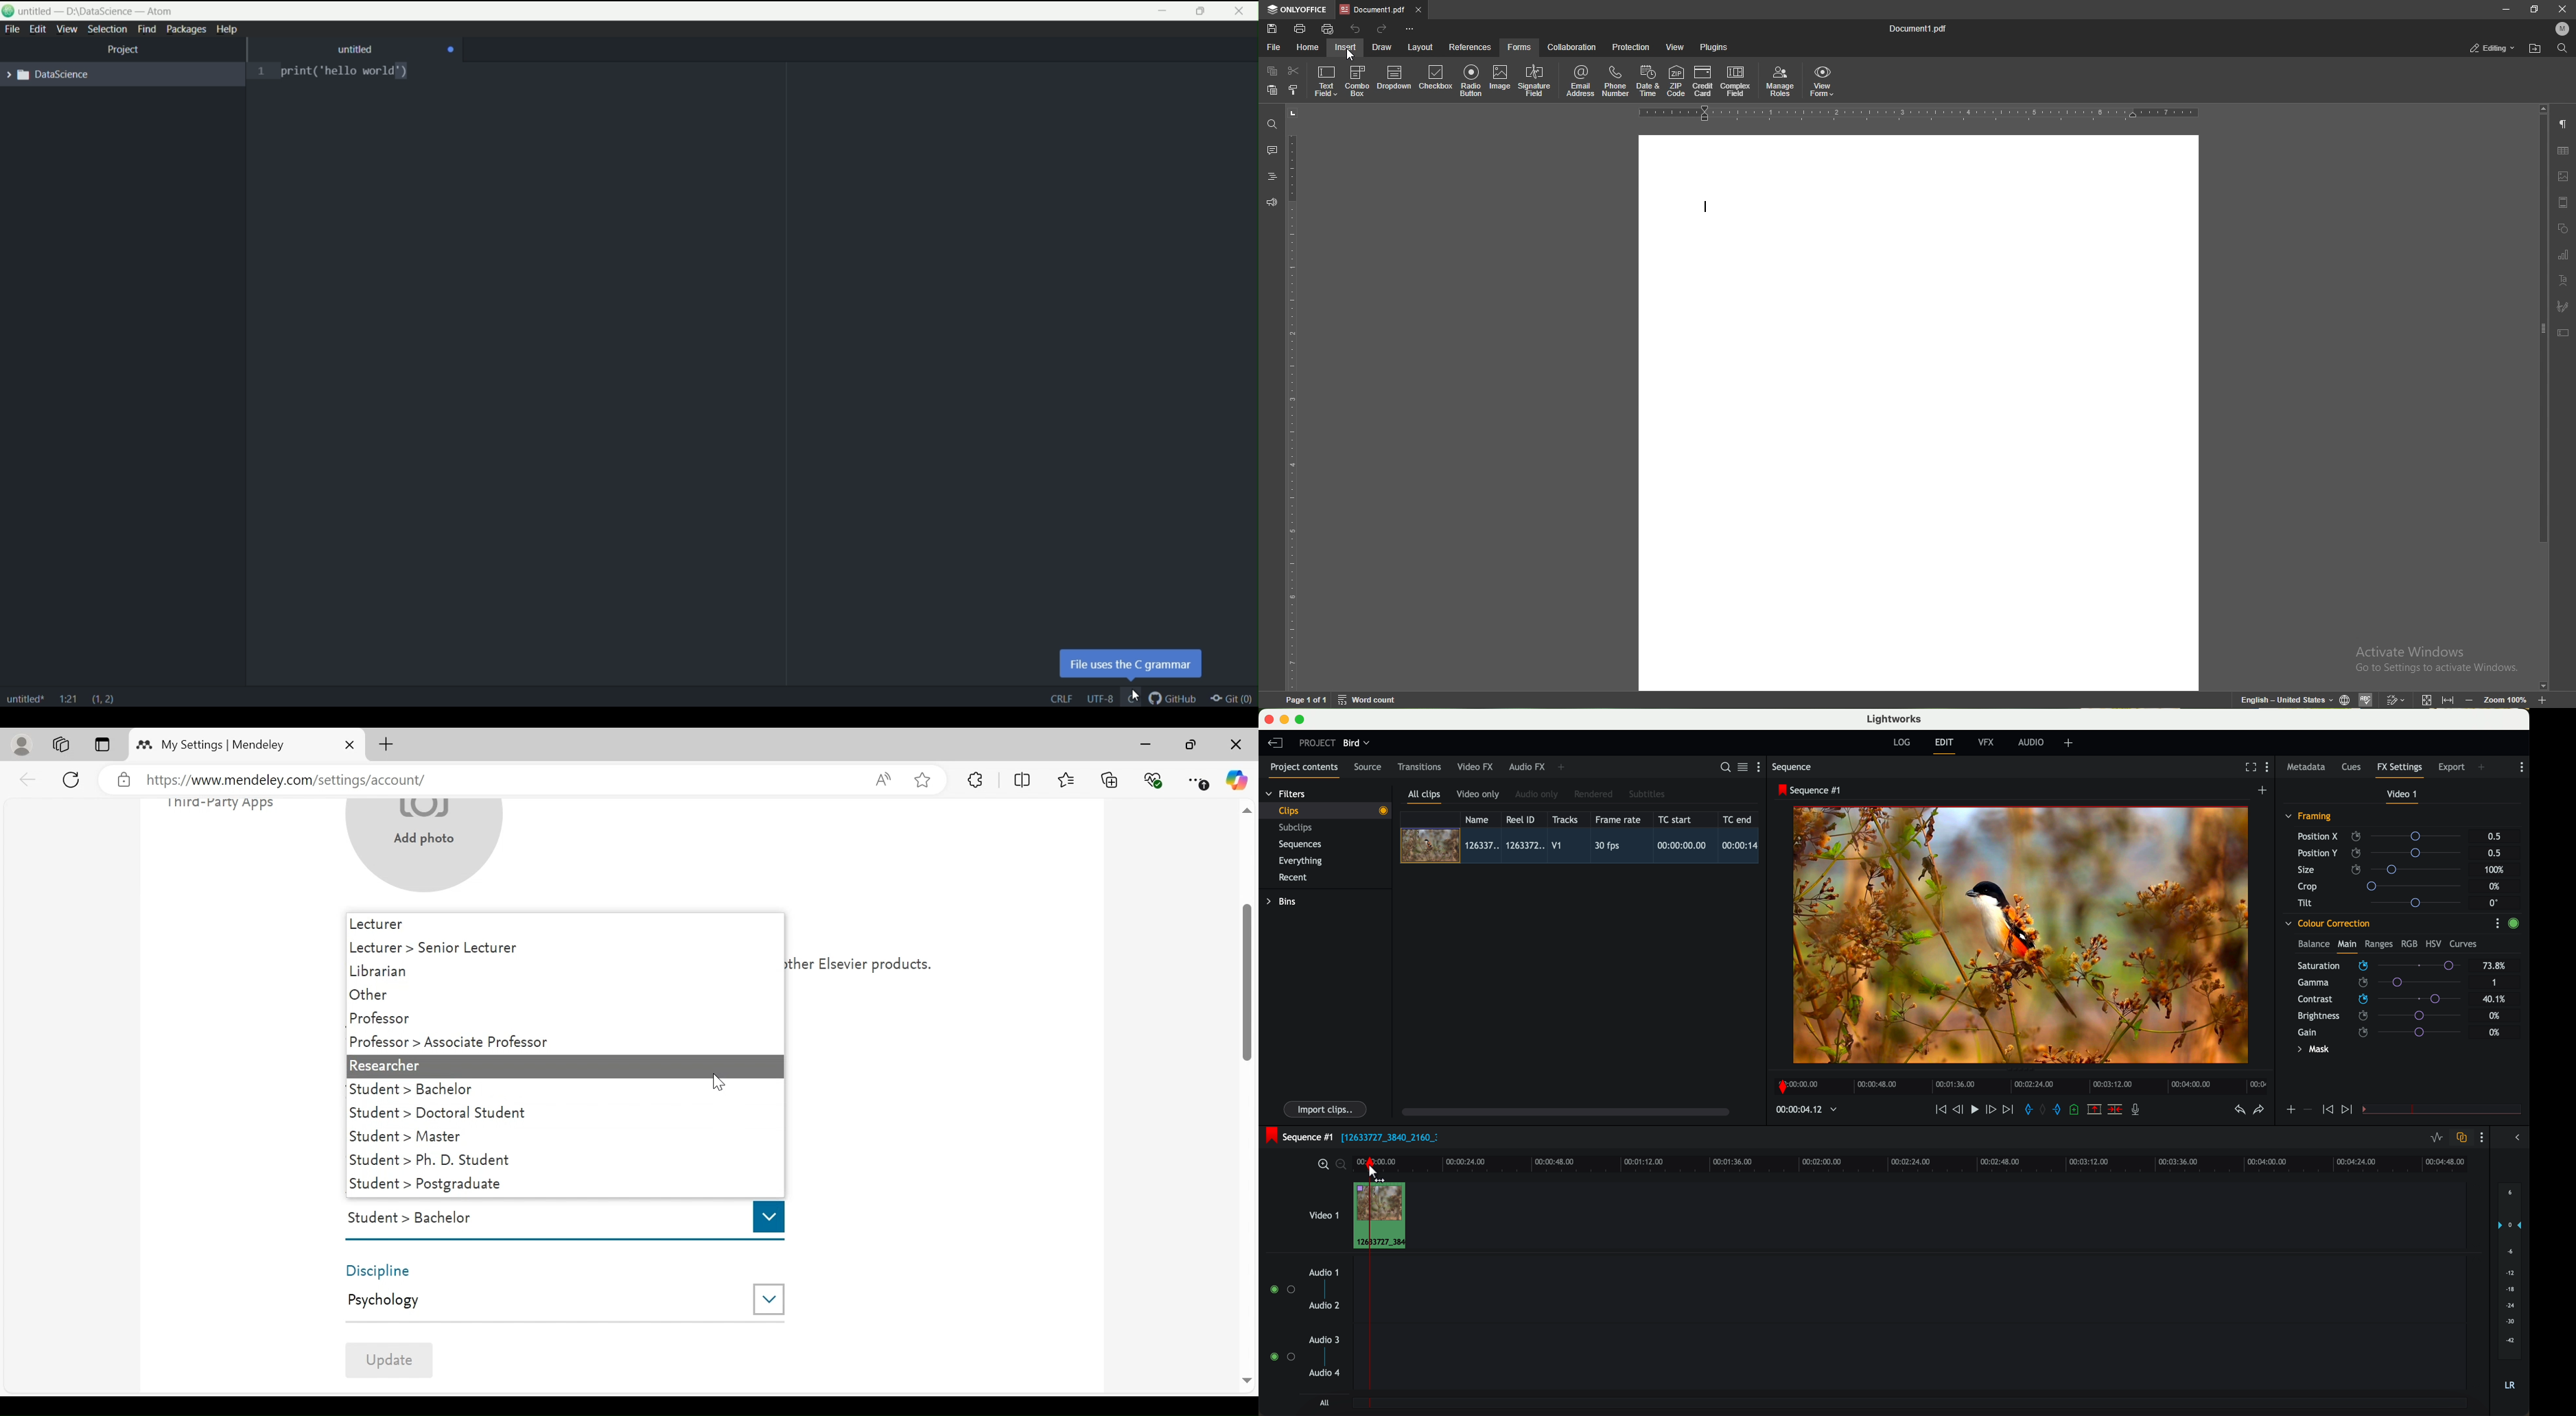 The image size is (2576, 1428). What do you see at coordinates (2270, 768) in the screenshot?
I see `show settings menu` at bounding box center [2270, 768].